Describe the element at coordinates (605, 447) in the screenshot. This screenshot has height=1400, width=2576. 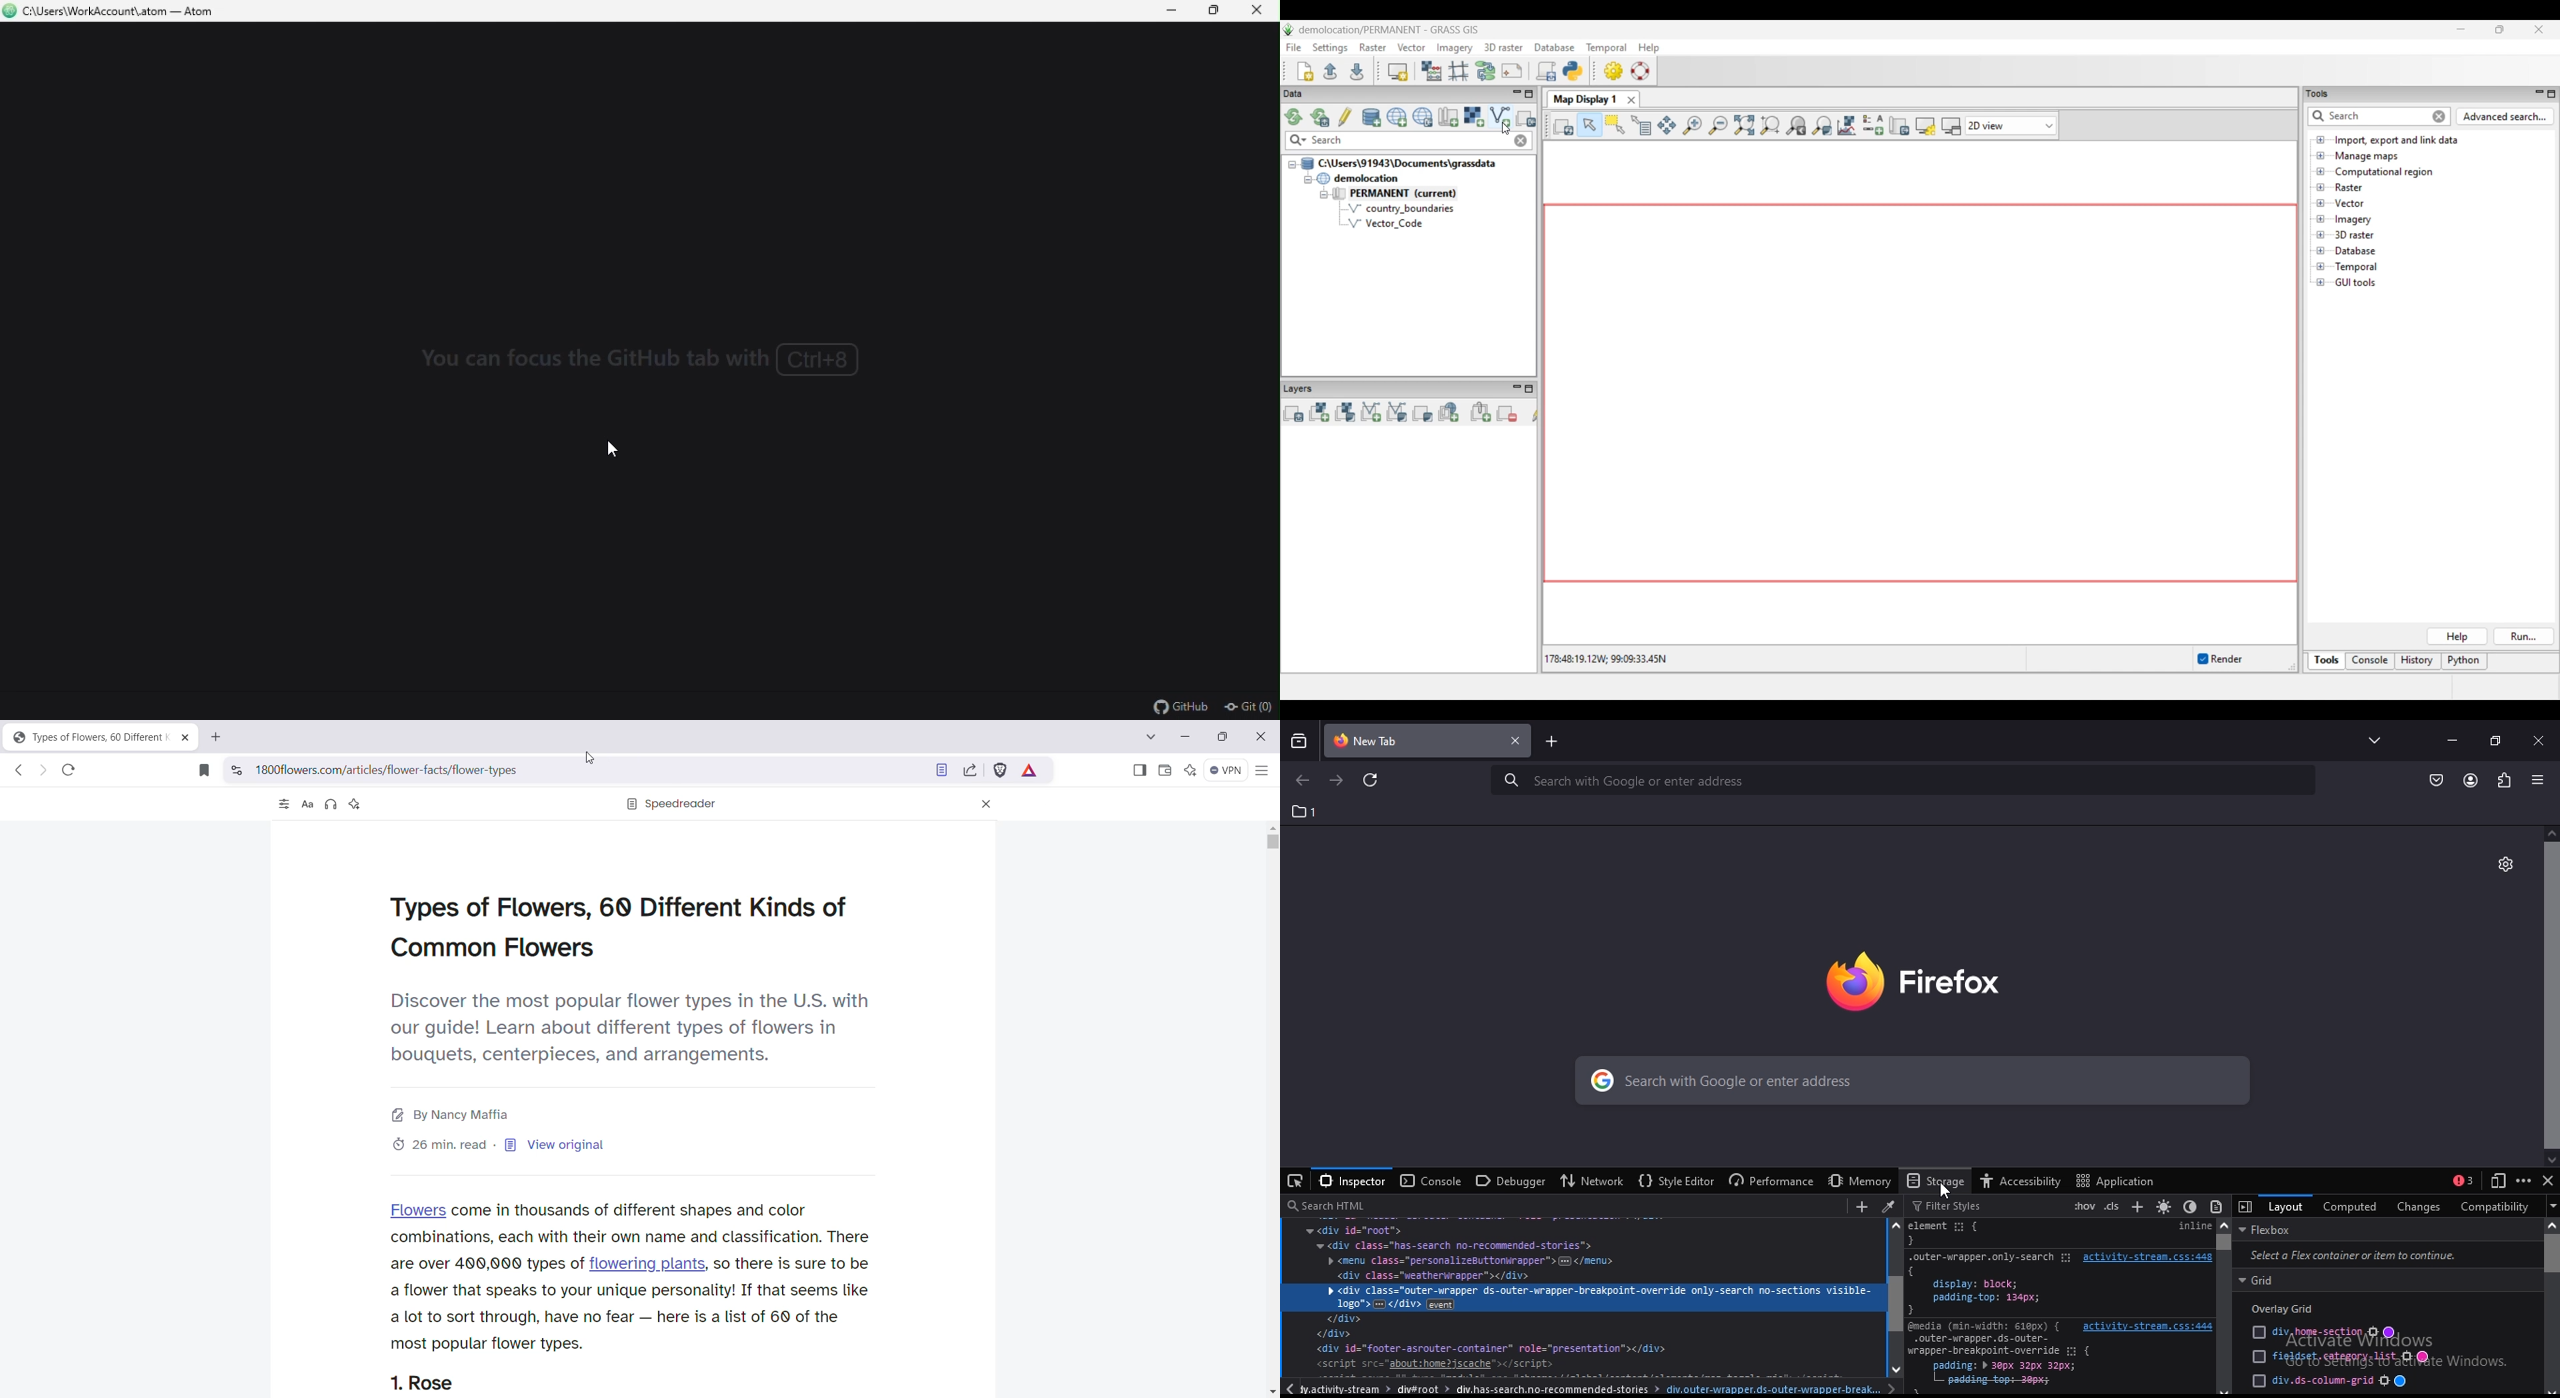
I see `cursor` at that location.